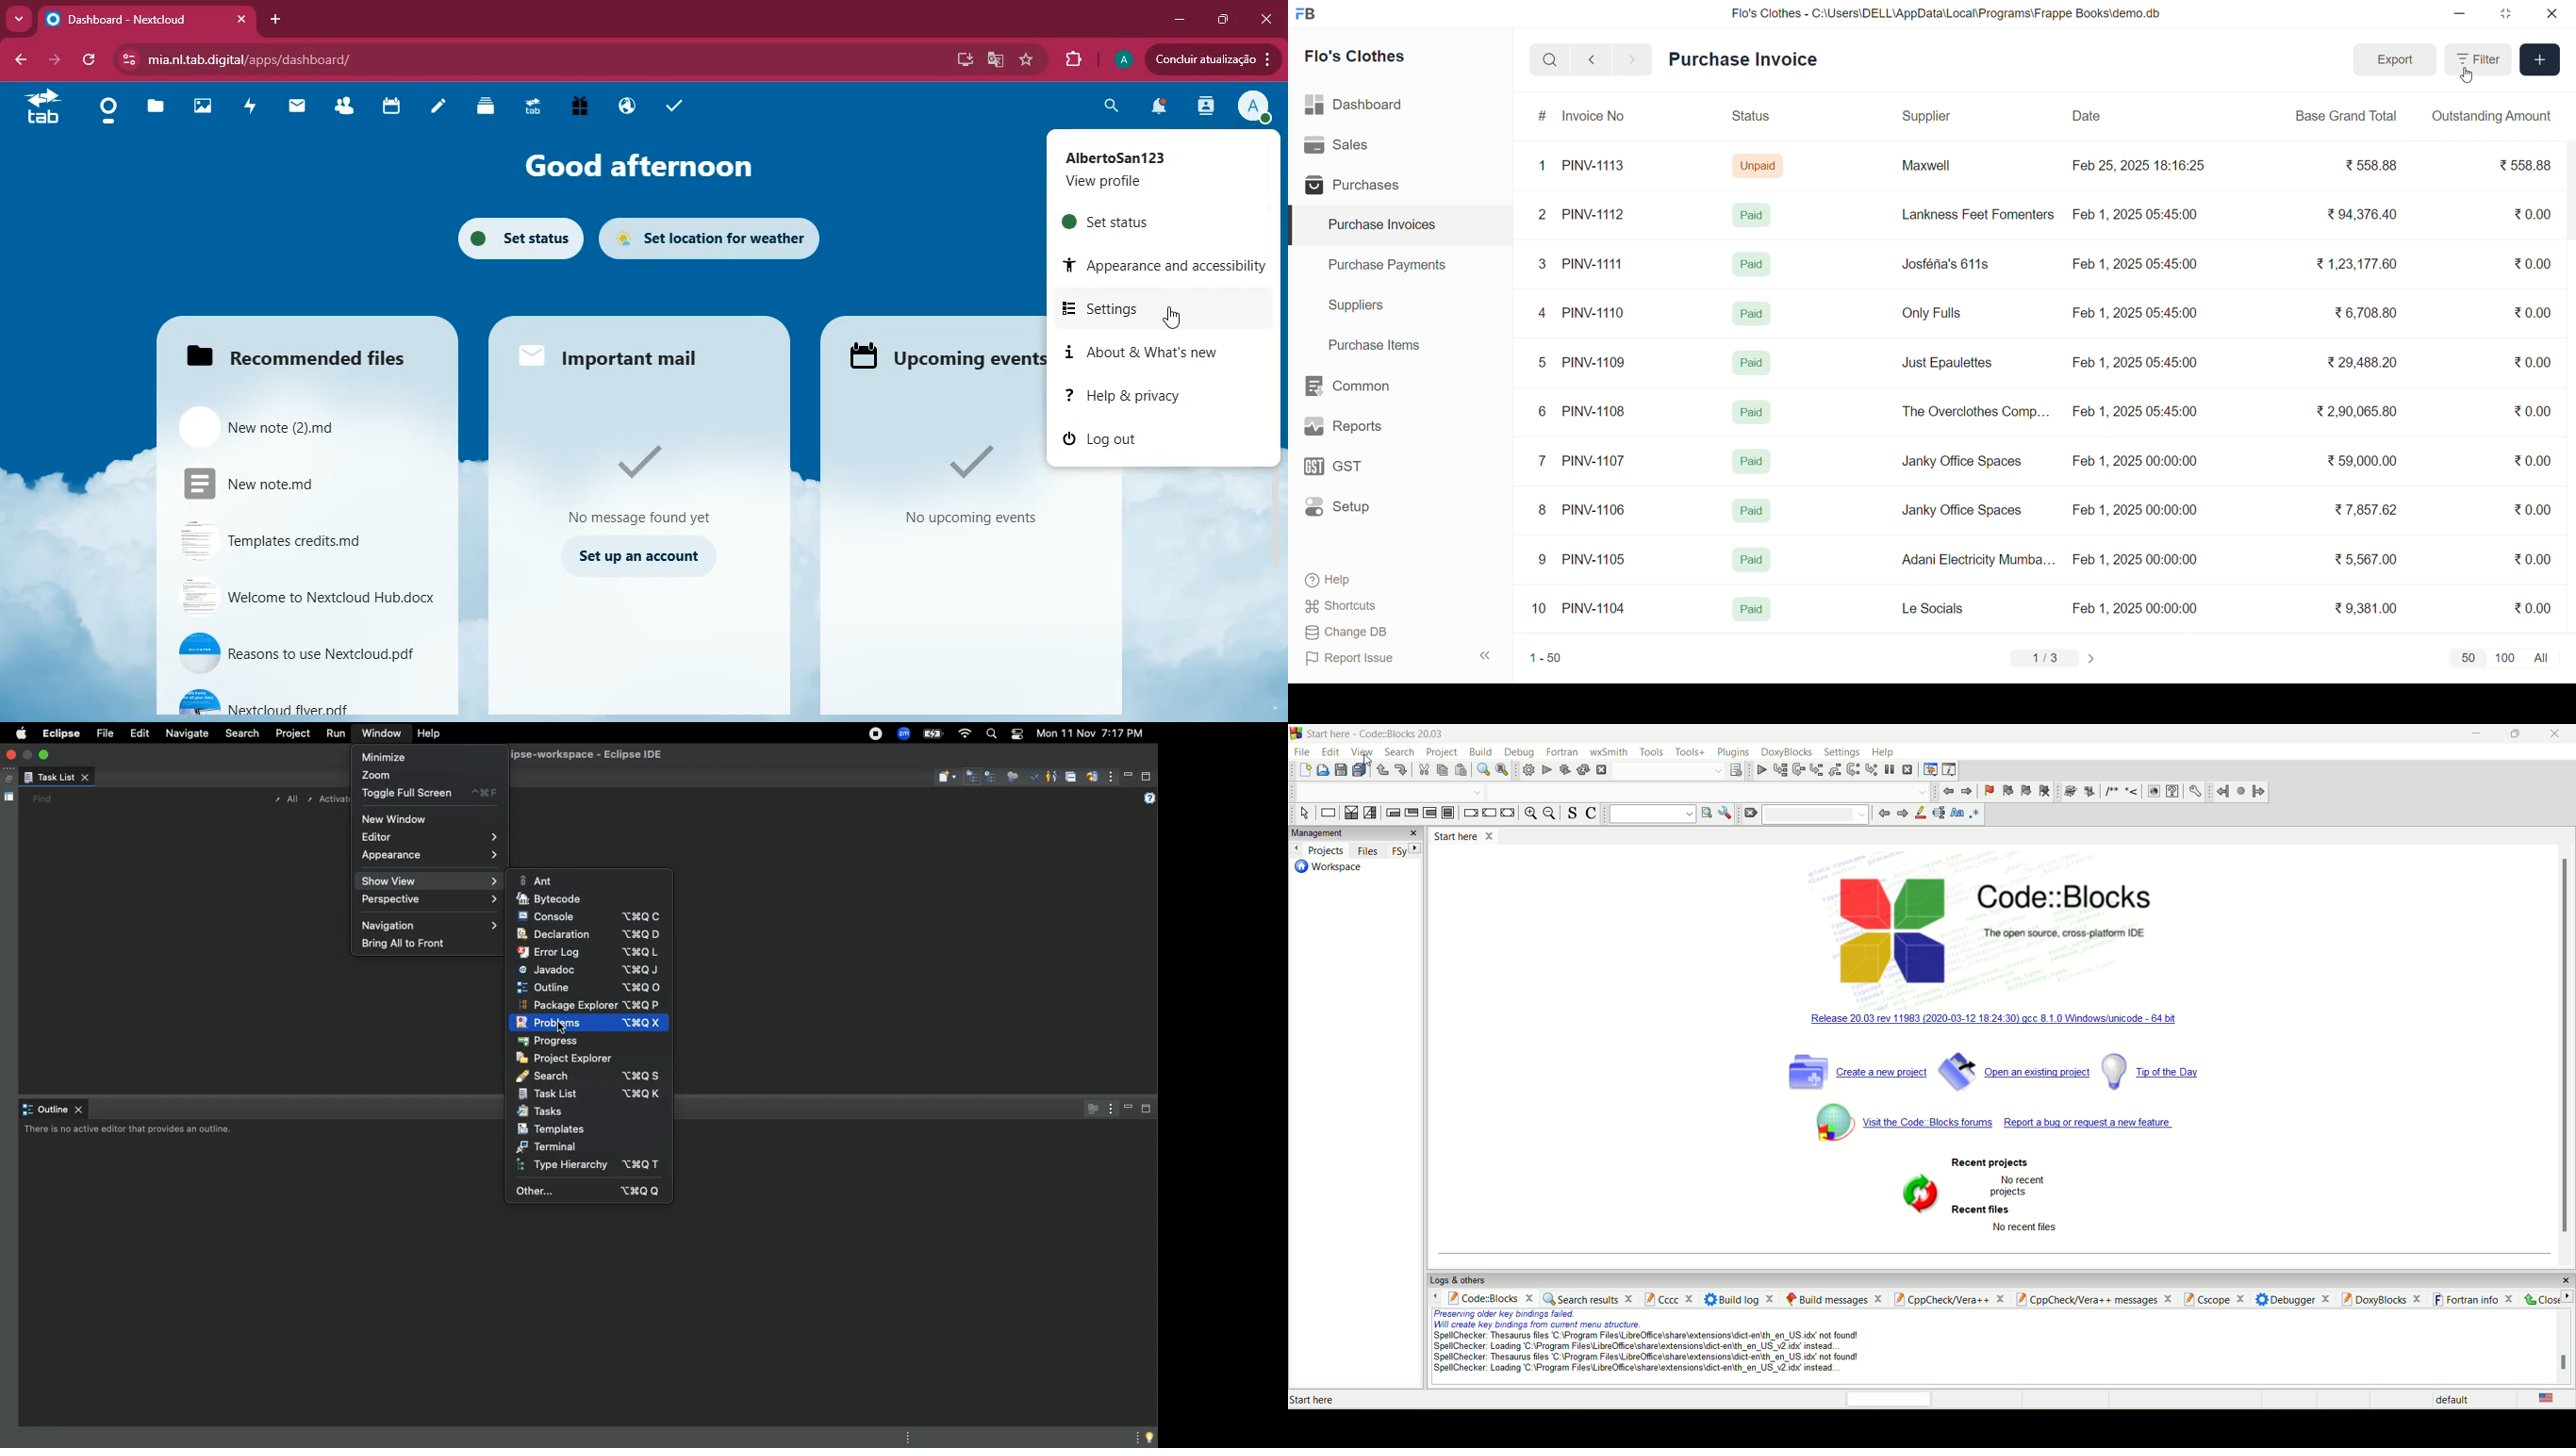  Describe the element at coordinates (1633, 58) in the screenshot. I see `navigate forward` at that location.